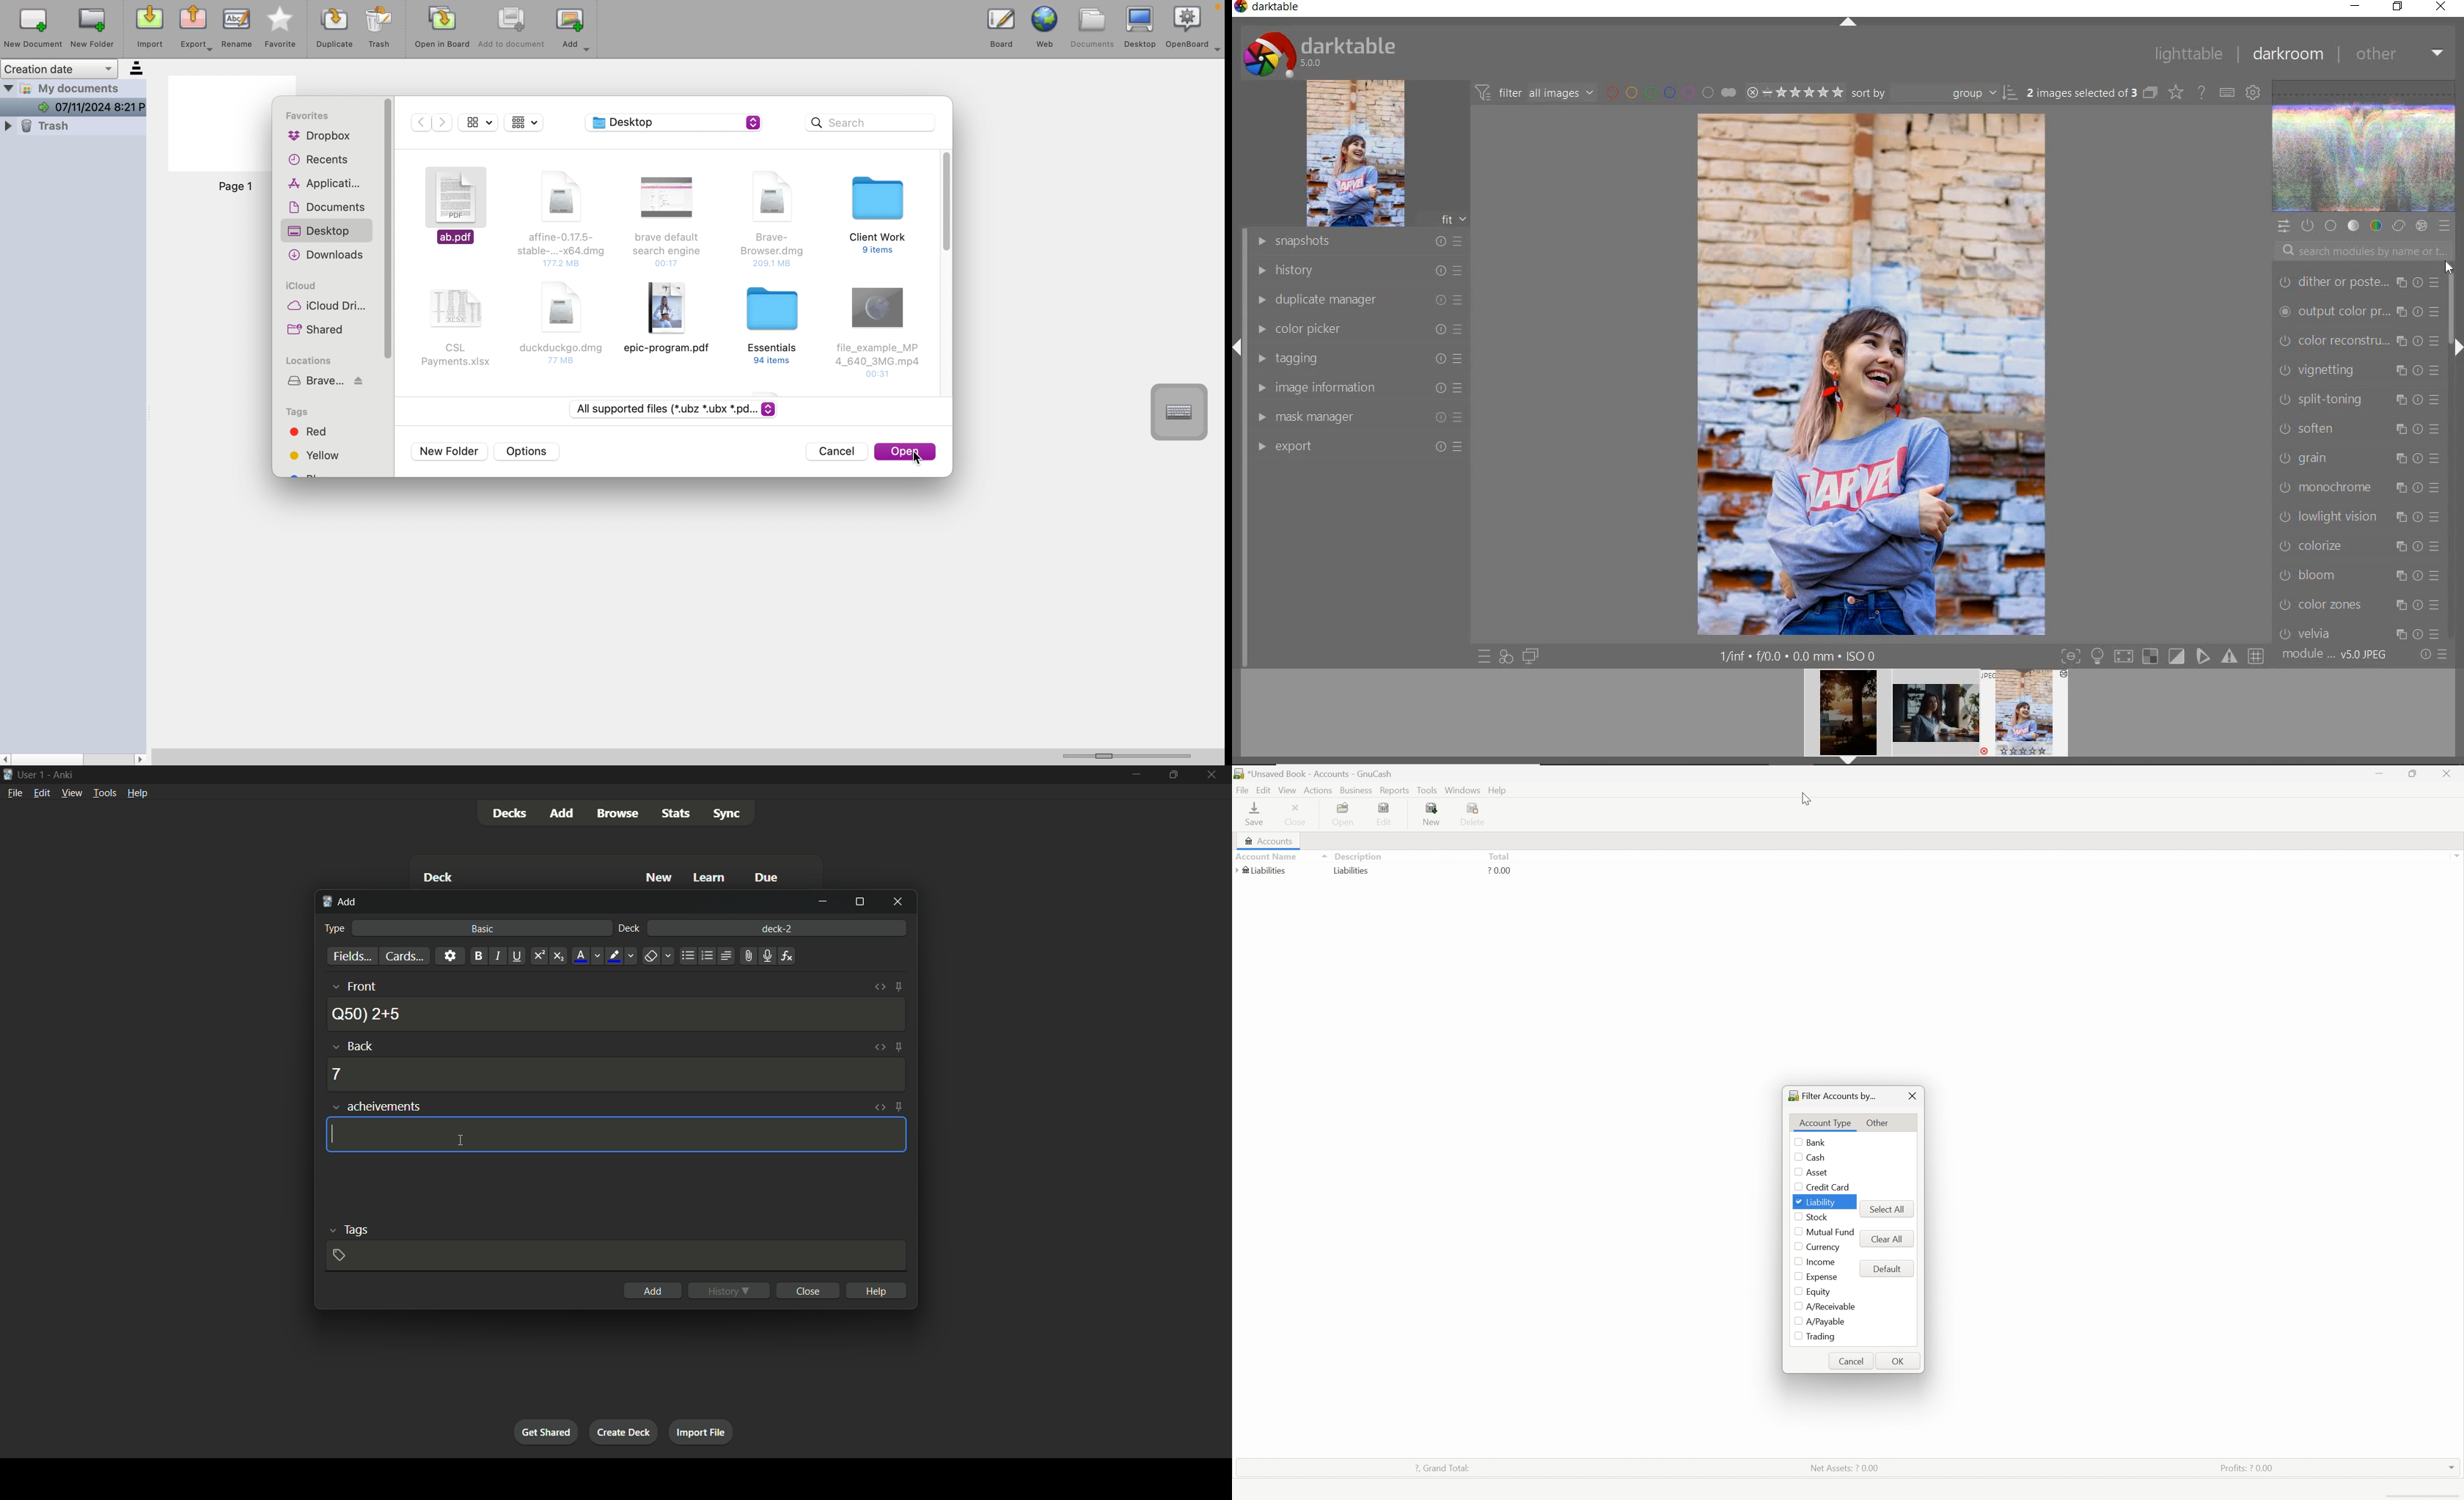 The image size is (2464, 1512). Describe the element at coordinates (778, 928) in the screenshot. I see `deck-2` at that location.